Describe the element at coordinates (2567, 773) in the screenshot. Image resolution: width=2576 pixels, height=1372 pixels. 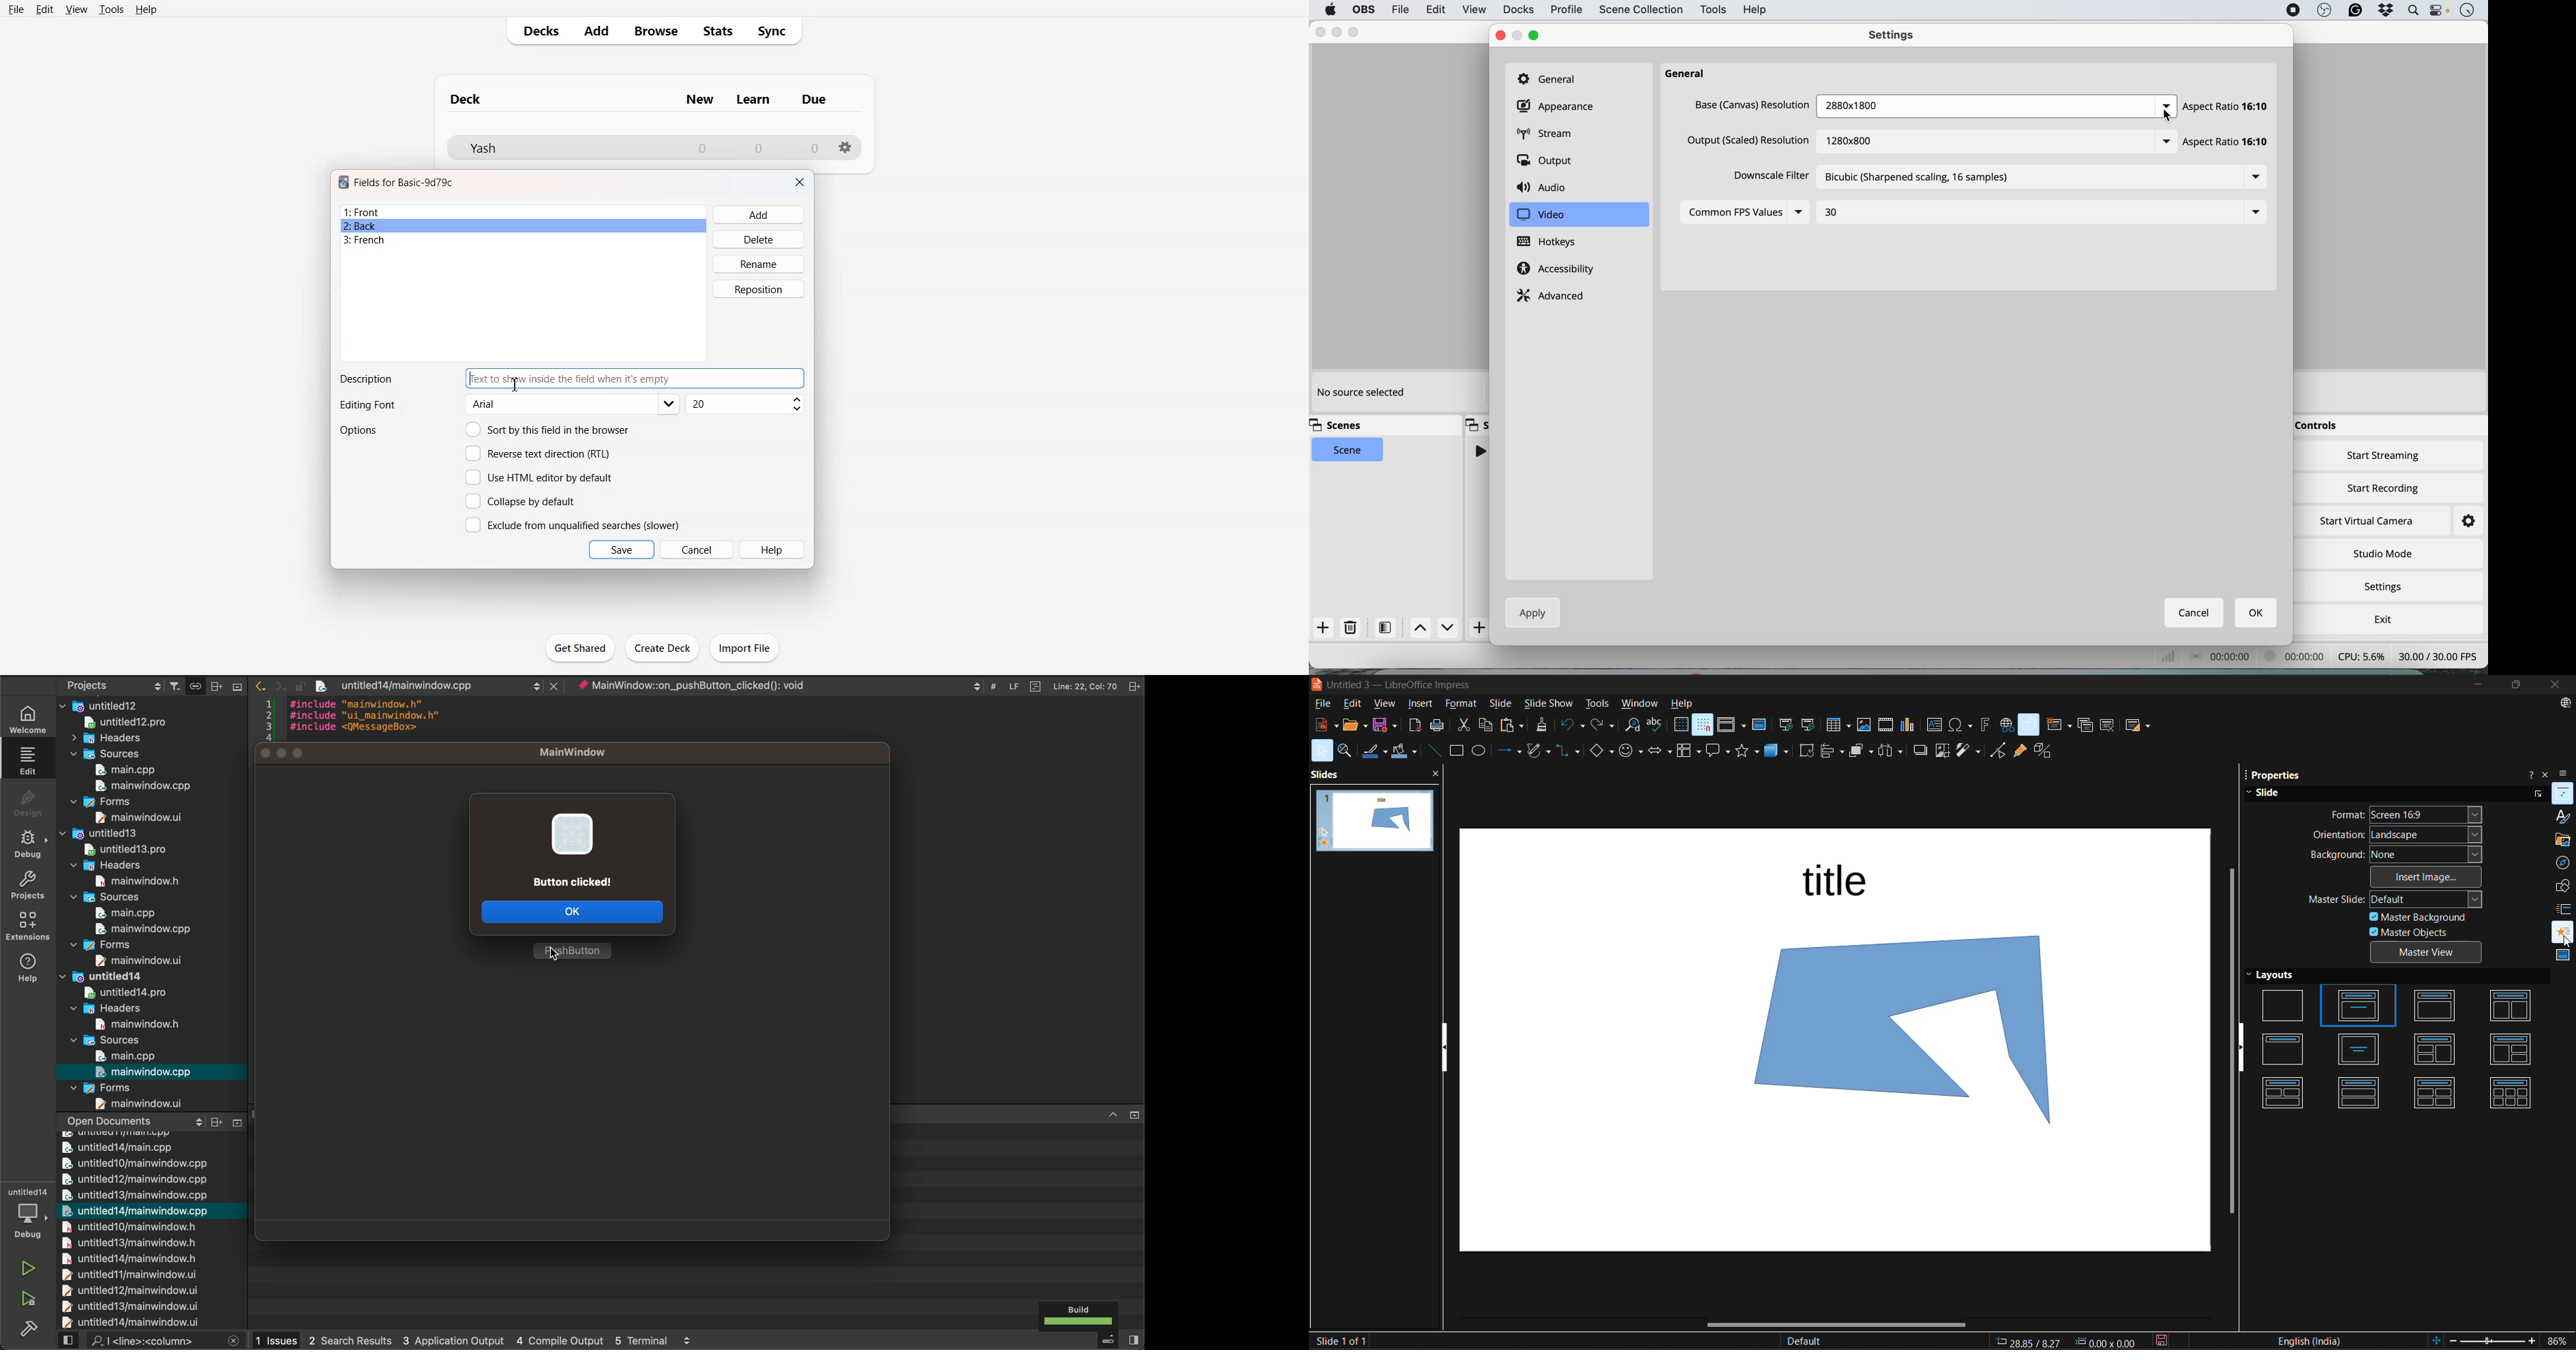
I see `sidebar settings` at that location.